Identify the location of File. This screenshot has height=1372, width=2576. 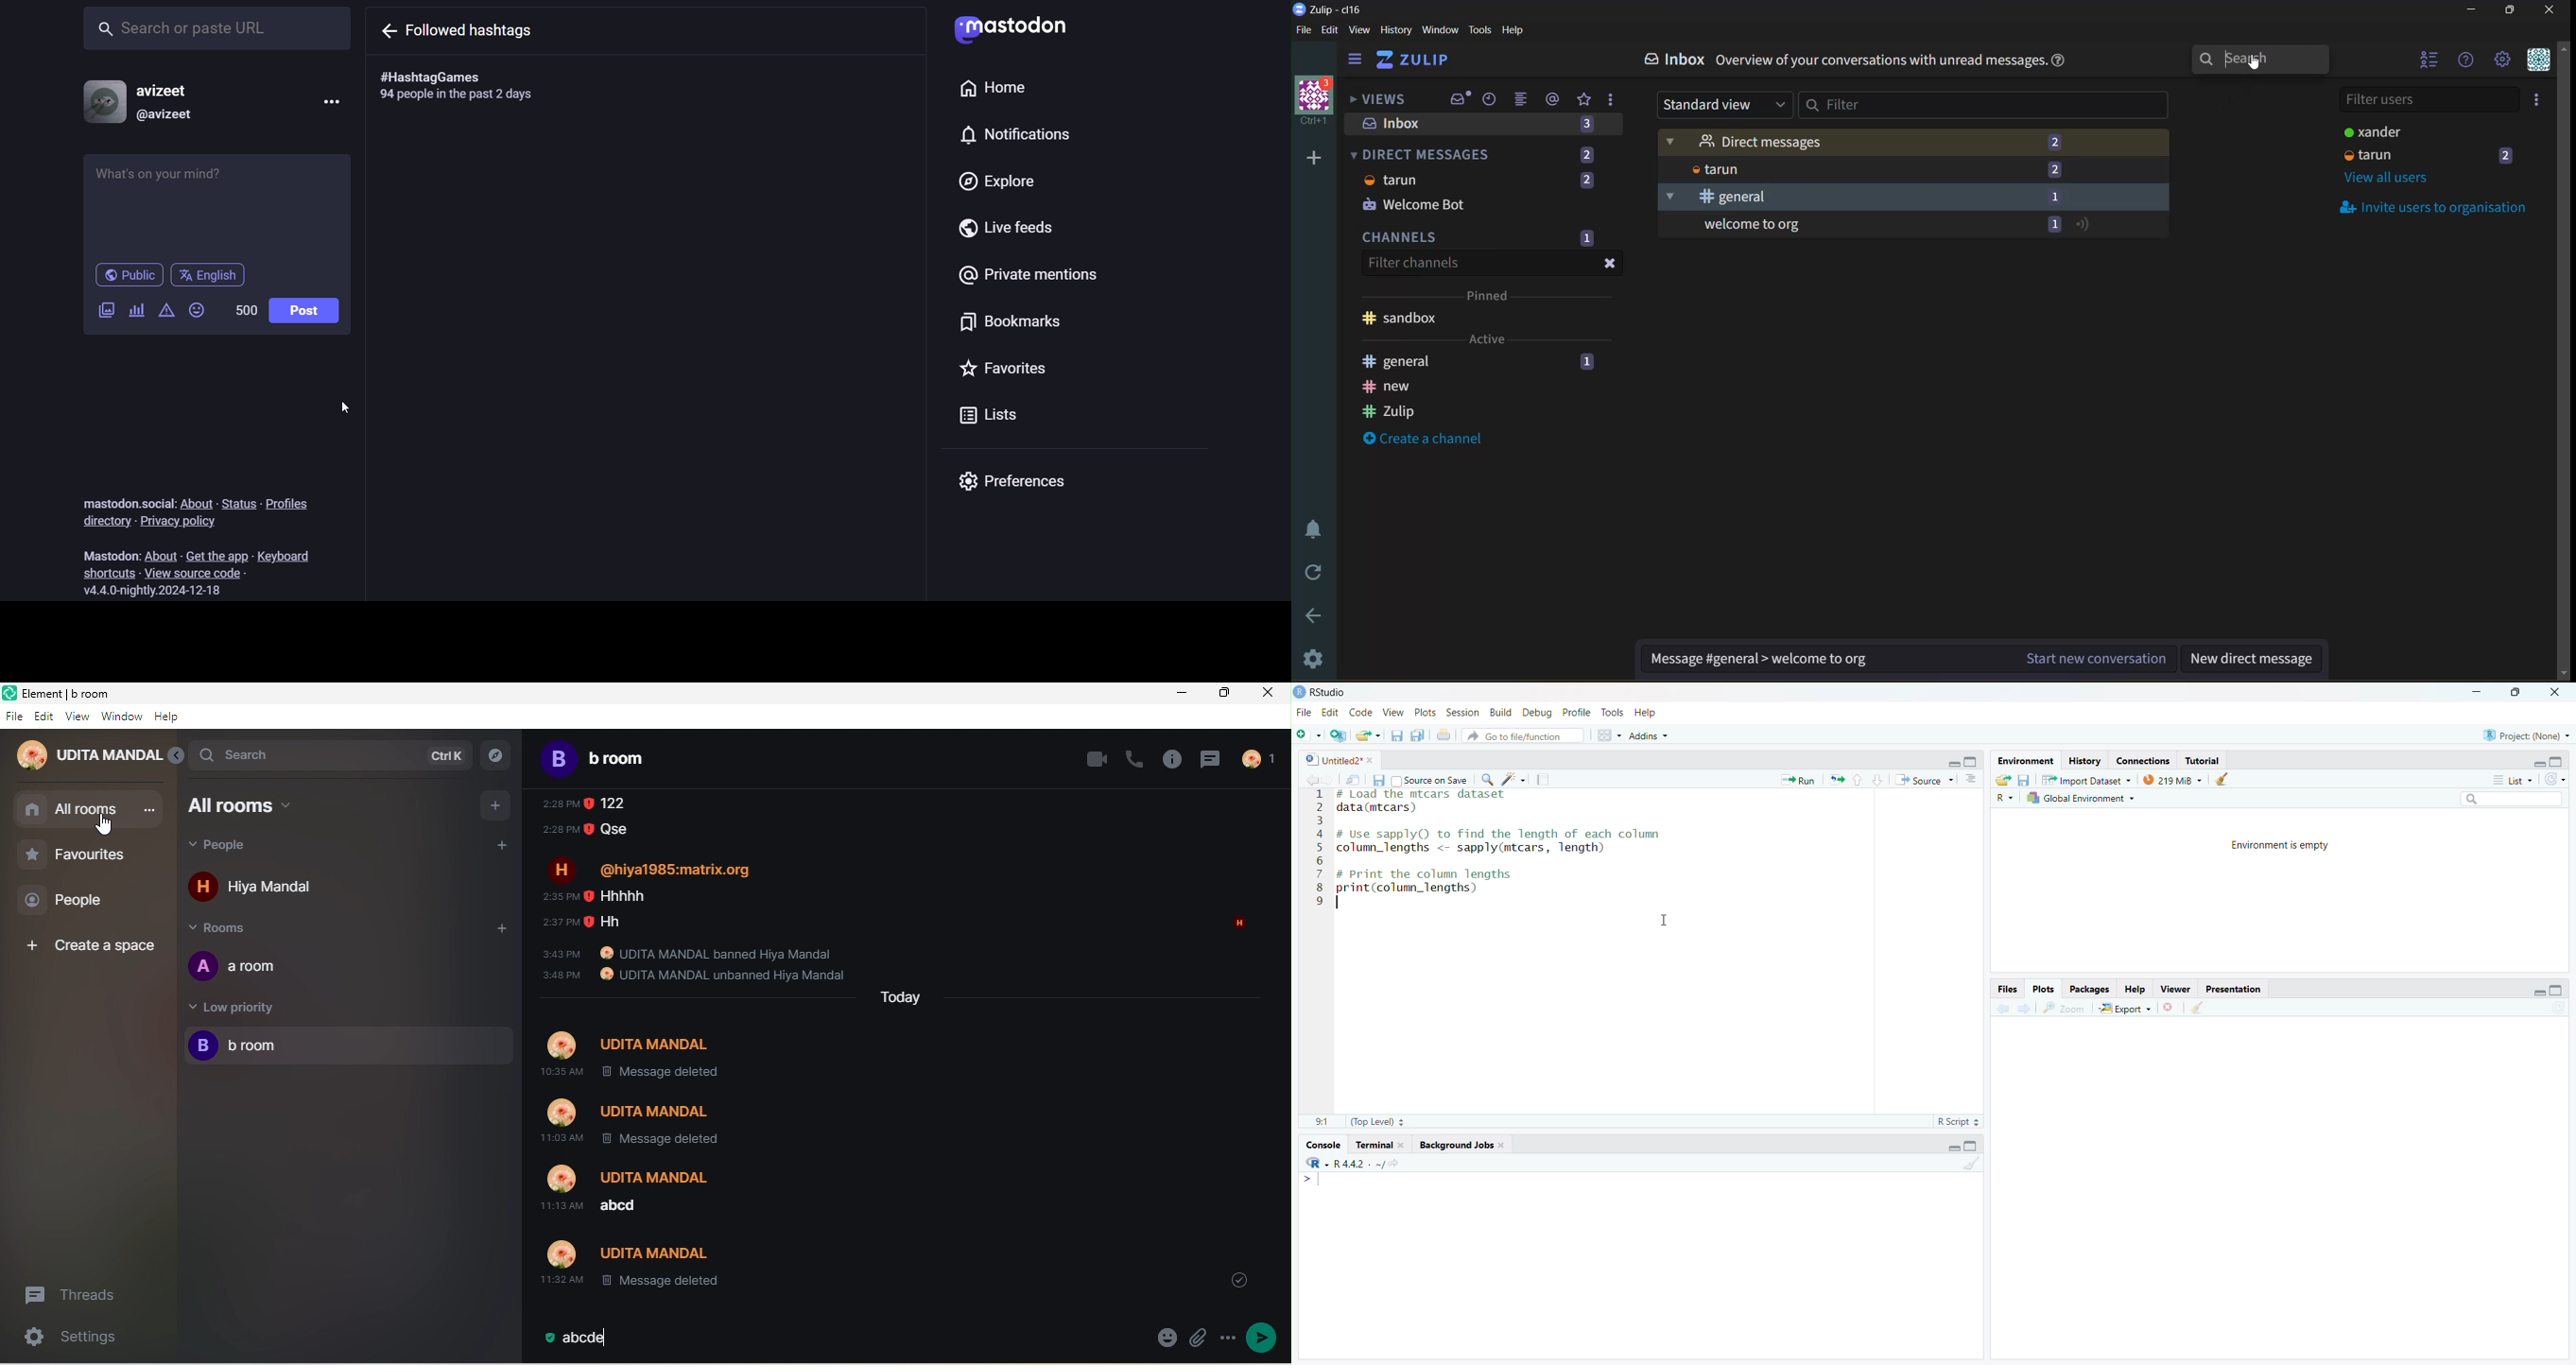
(1306, 711).